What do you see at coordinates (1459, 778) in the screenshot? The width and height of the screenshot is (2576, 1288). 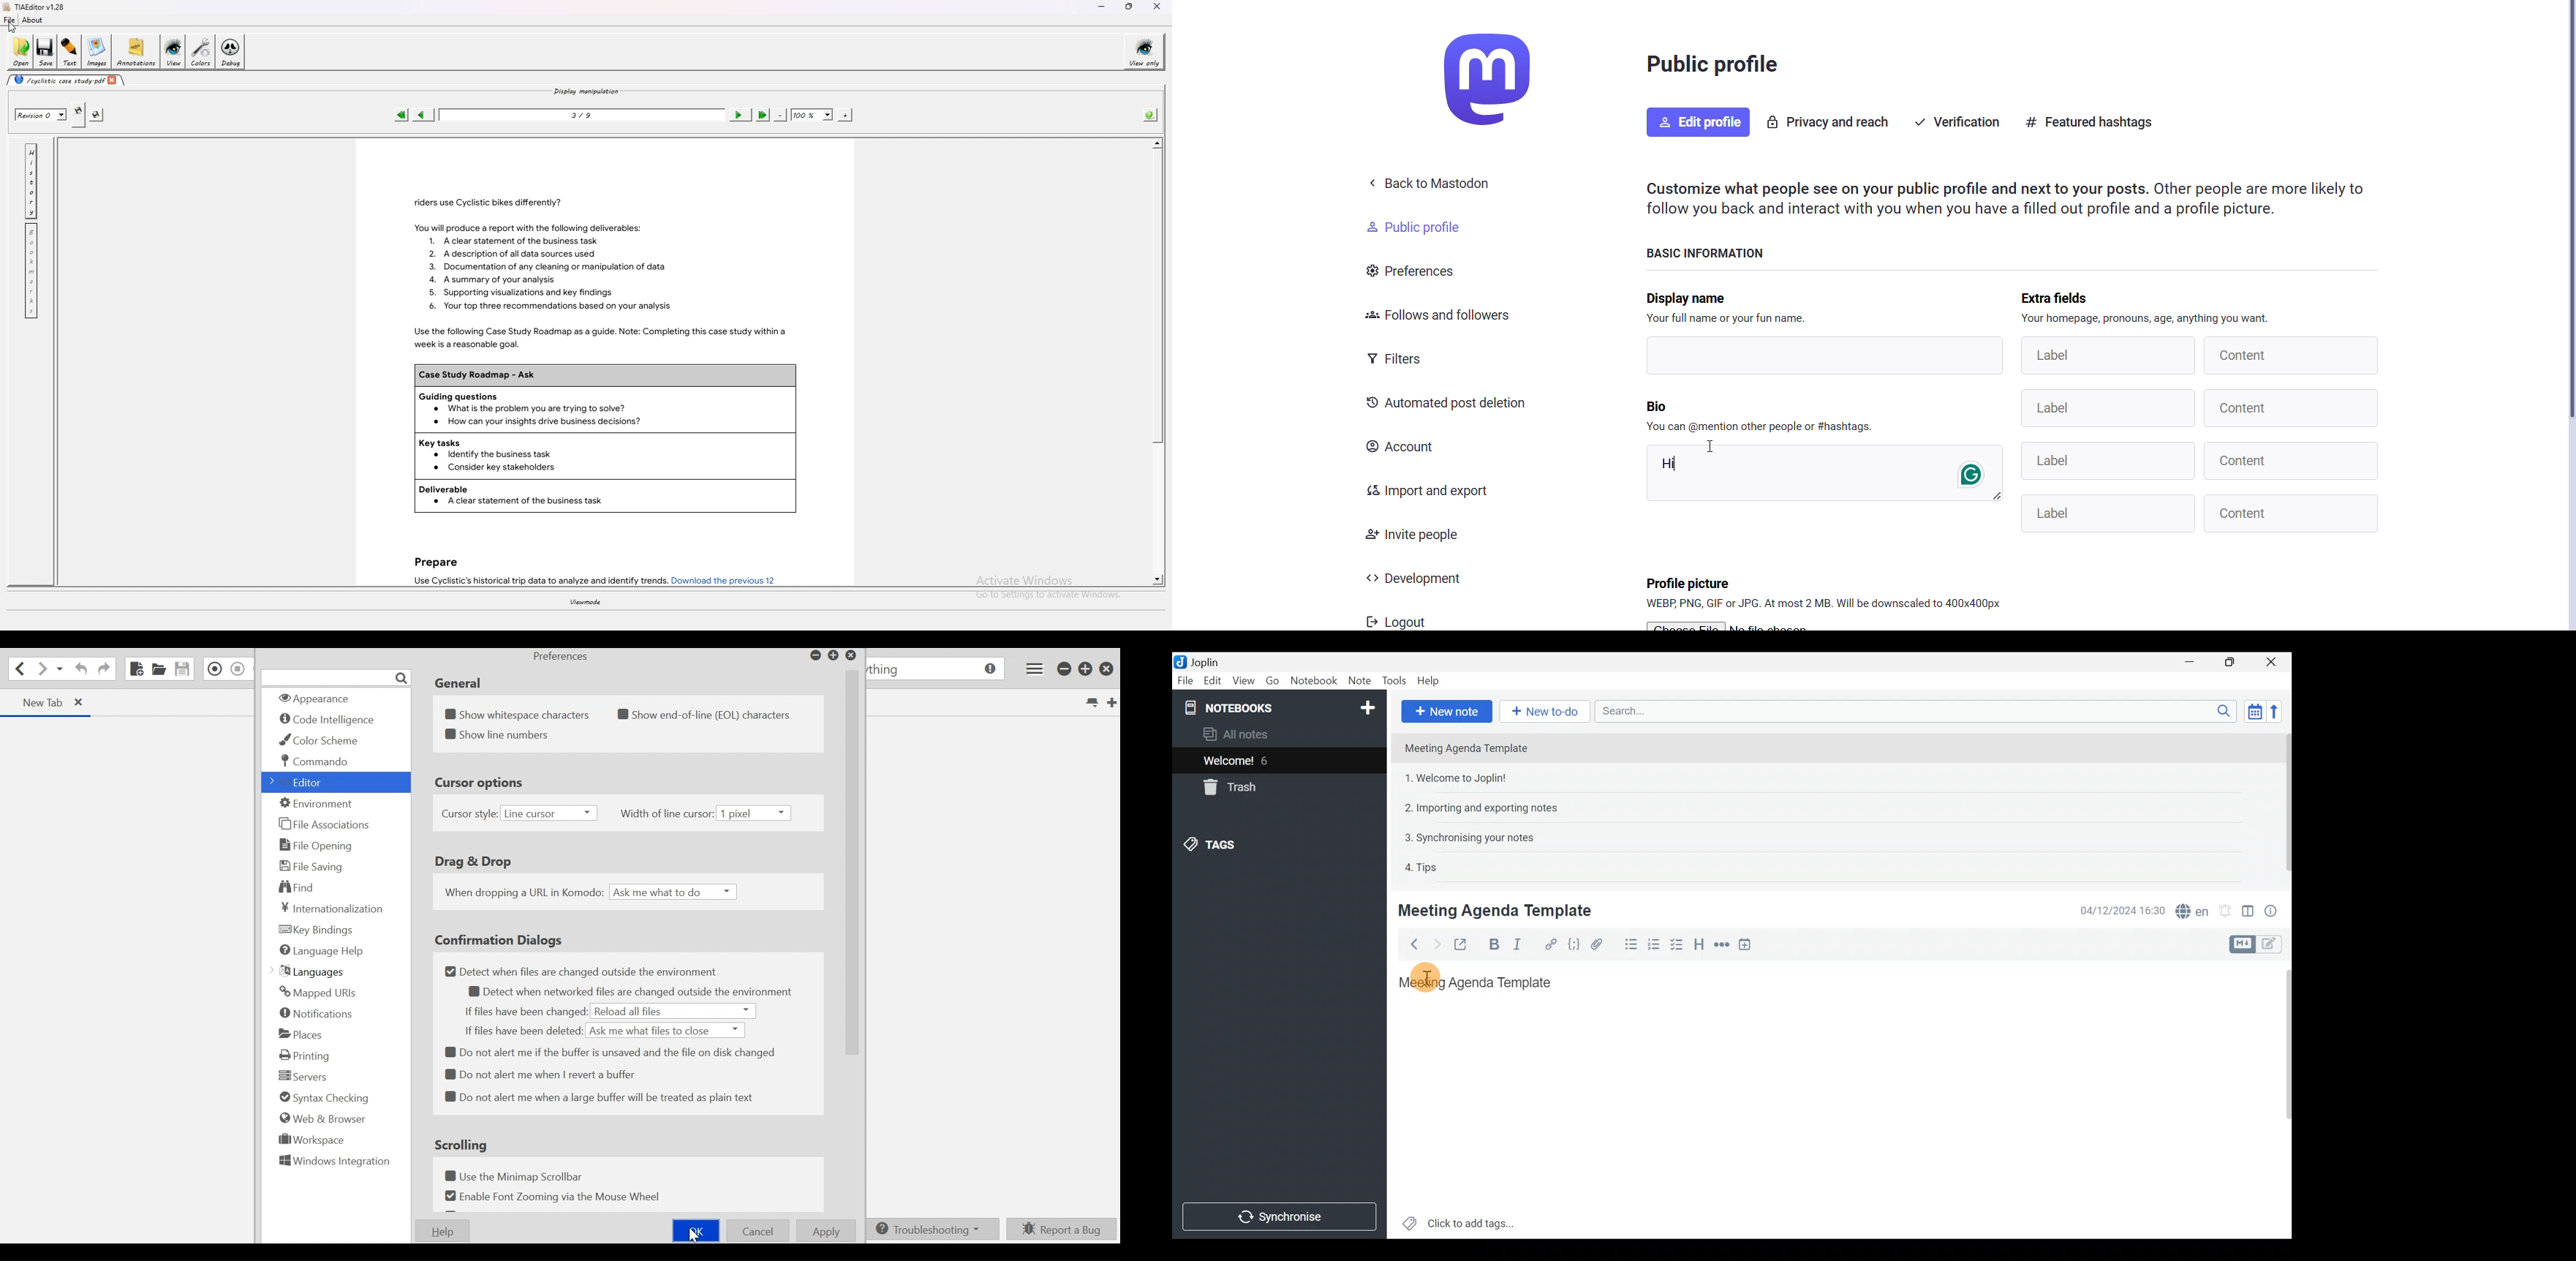 I see `1. Welcome to Joplin!` at bounding box center [1459, 778].